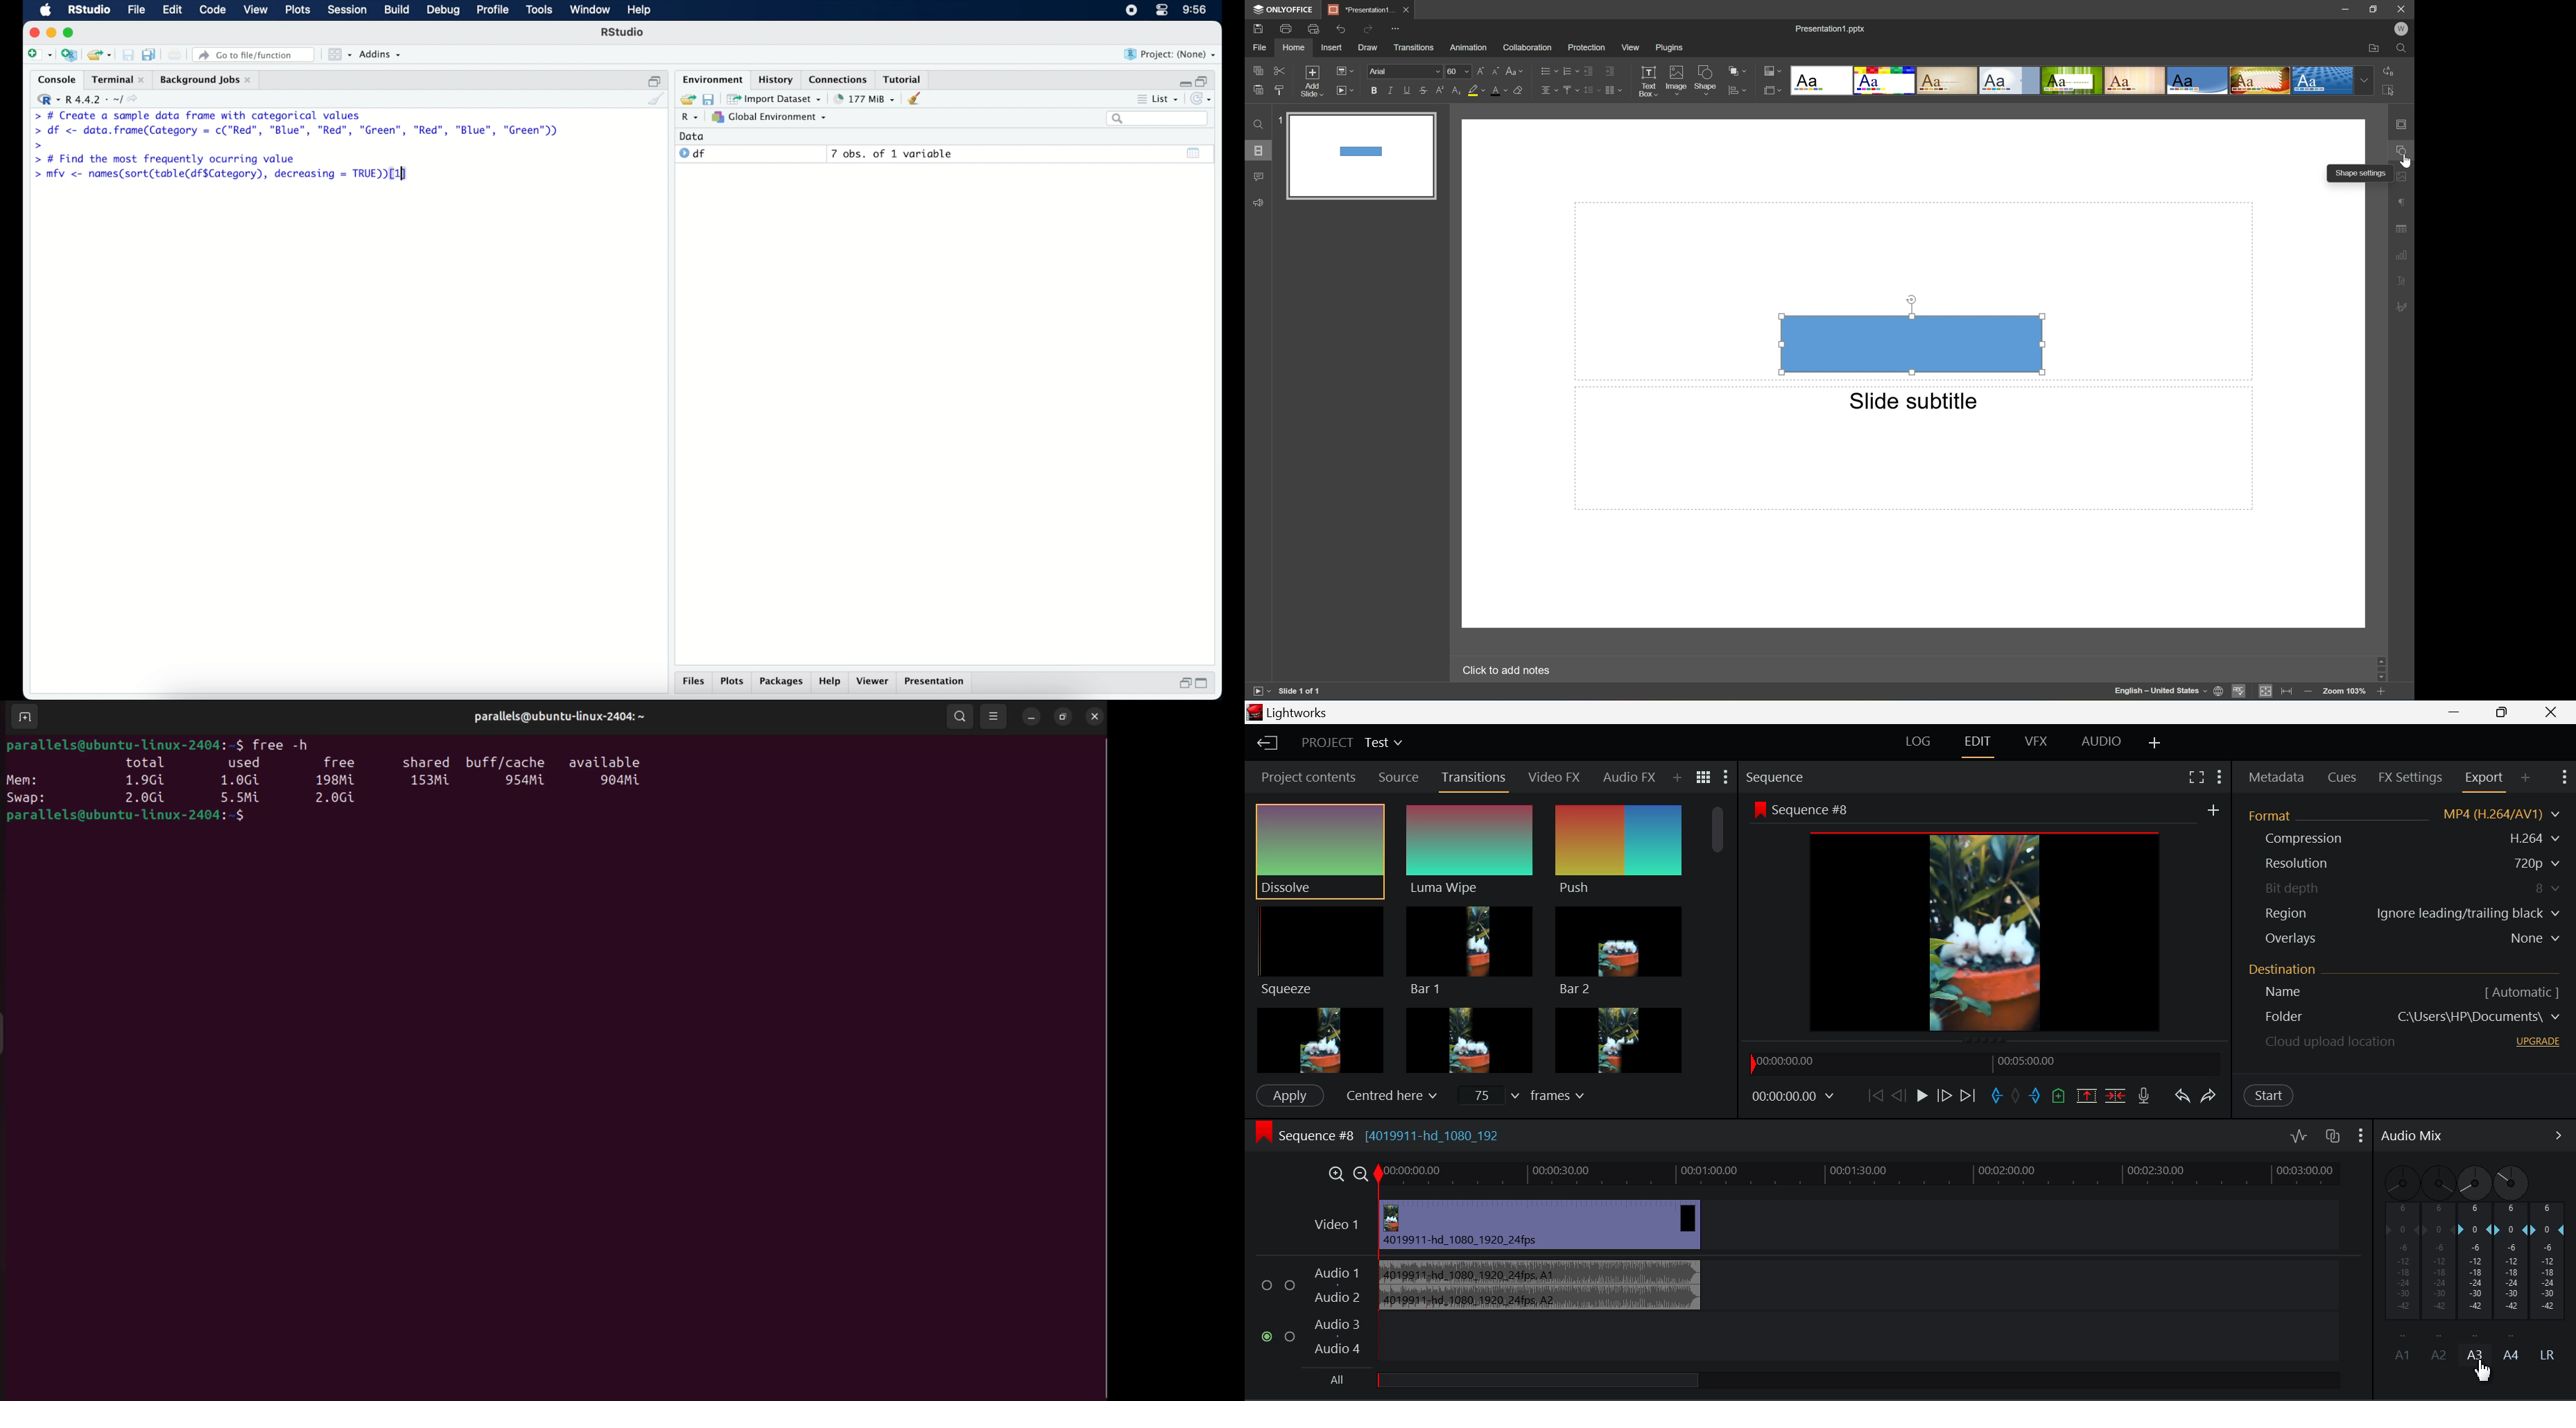 The image size is (2576, 1428). What do you see at coordinates (1203, 98) in the screenshot?
I see `refresh` at bounding box center [1203, 98].